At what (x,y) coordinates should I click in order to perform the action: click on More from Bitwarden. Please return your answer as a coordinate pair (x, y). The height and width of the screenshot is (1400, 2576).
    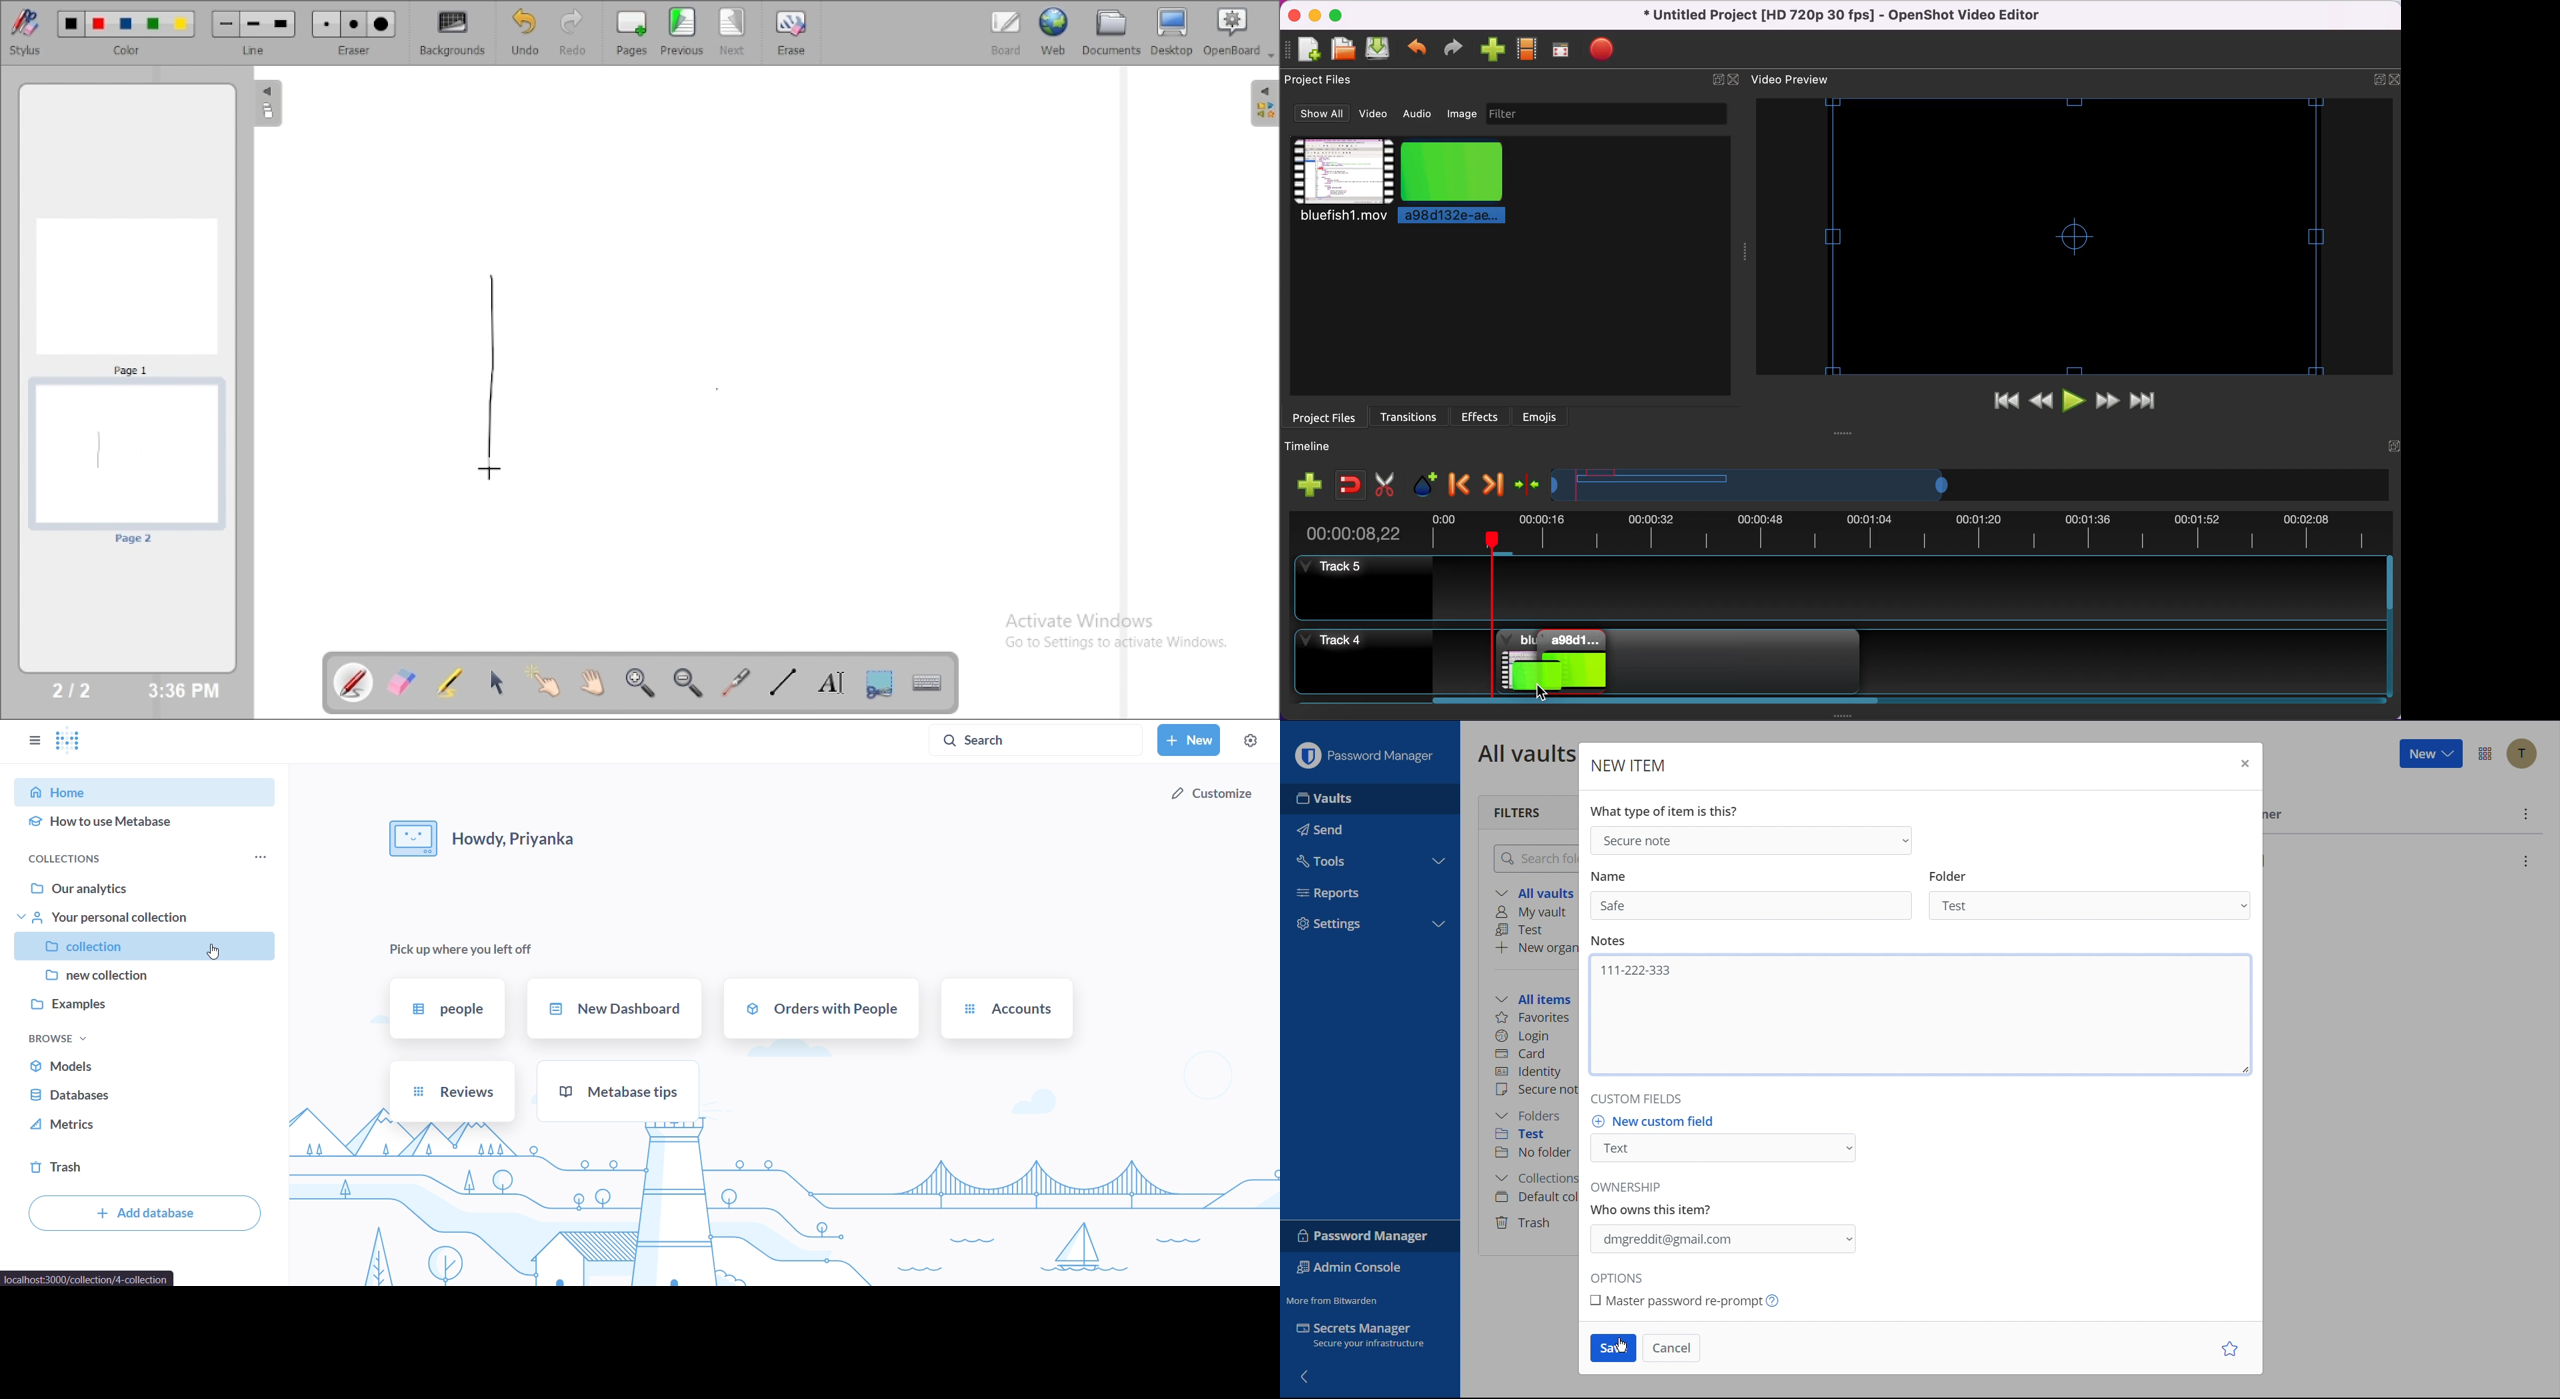
    Looking at the image, I should click on (1334, 1298).